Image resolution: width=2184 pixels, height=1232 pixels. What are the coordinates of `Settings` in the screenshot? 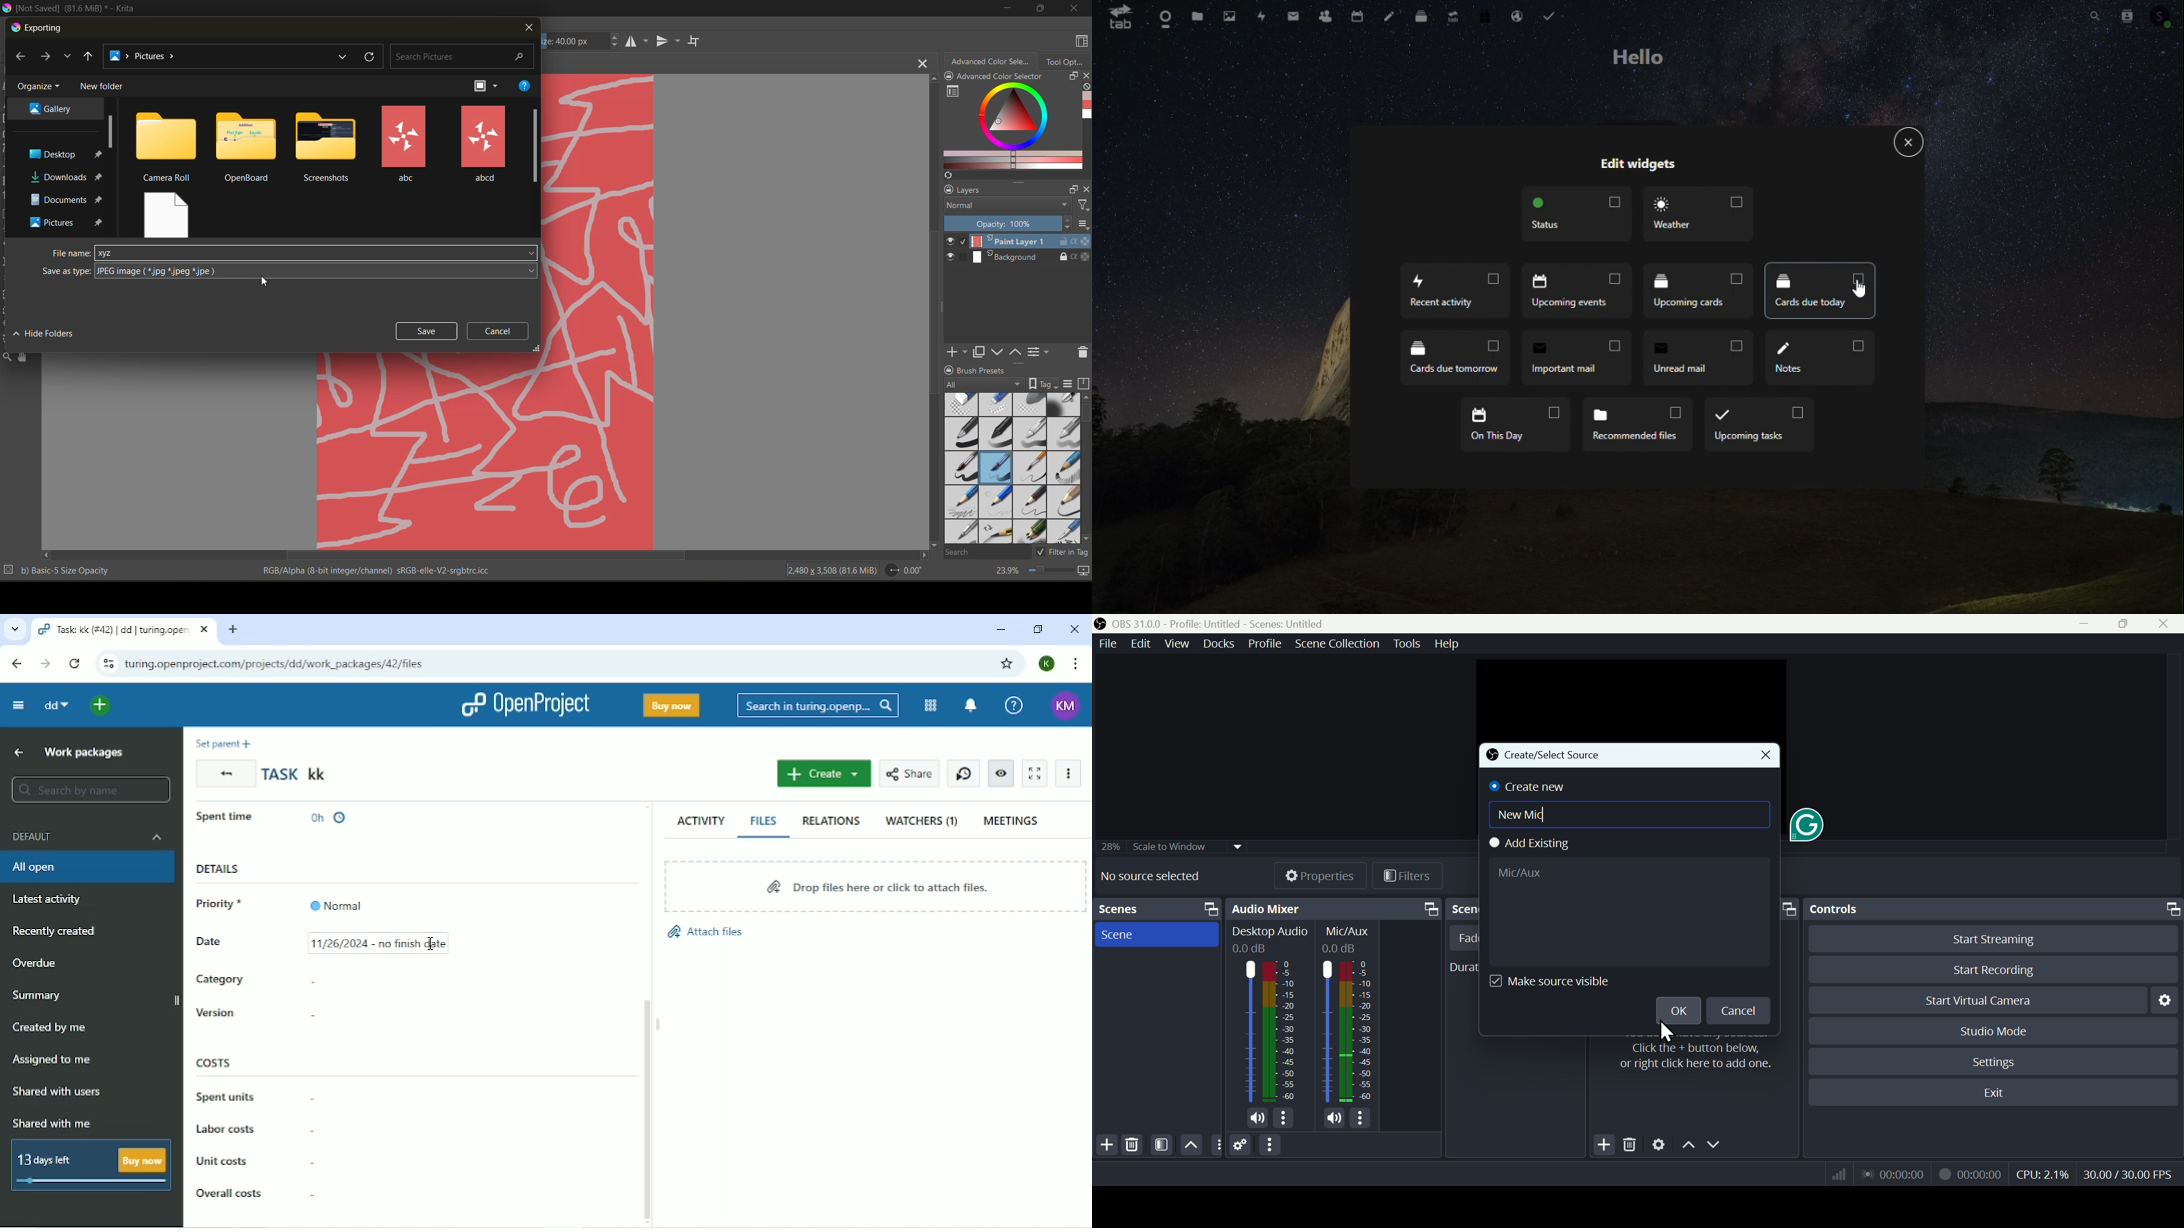 It's located at (1659, 1146).